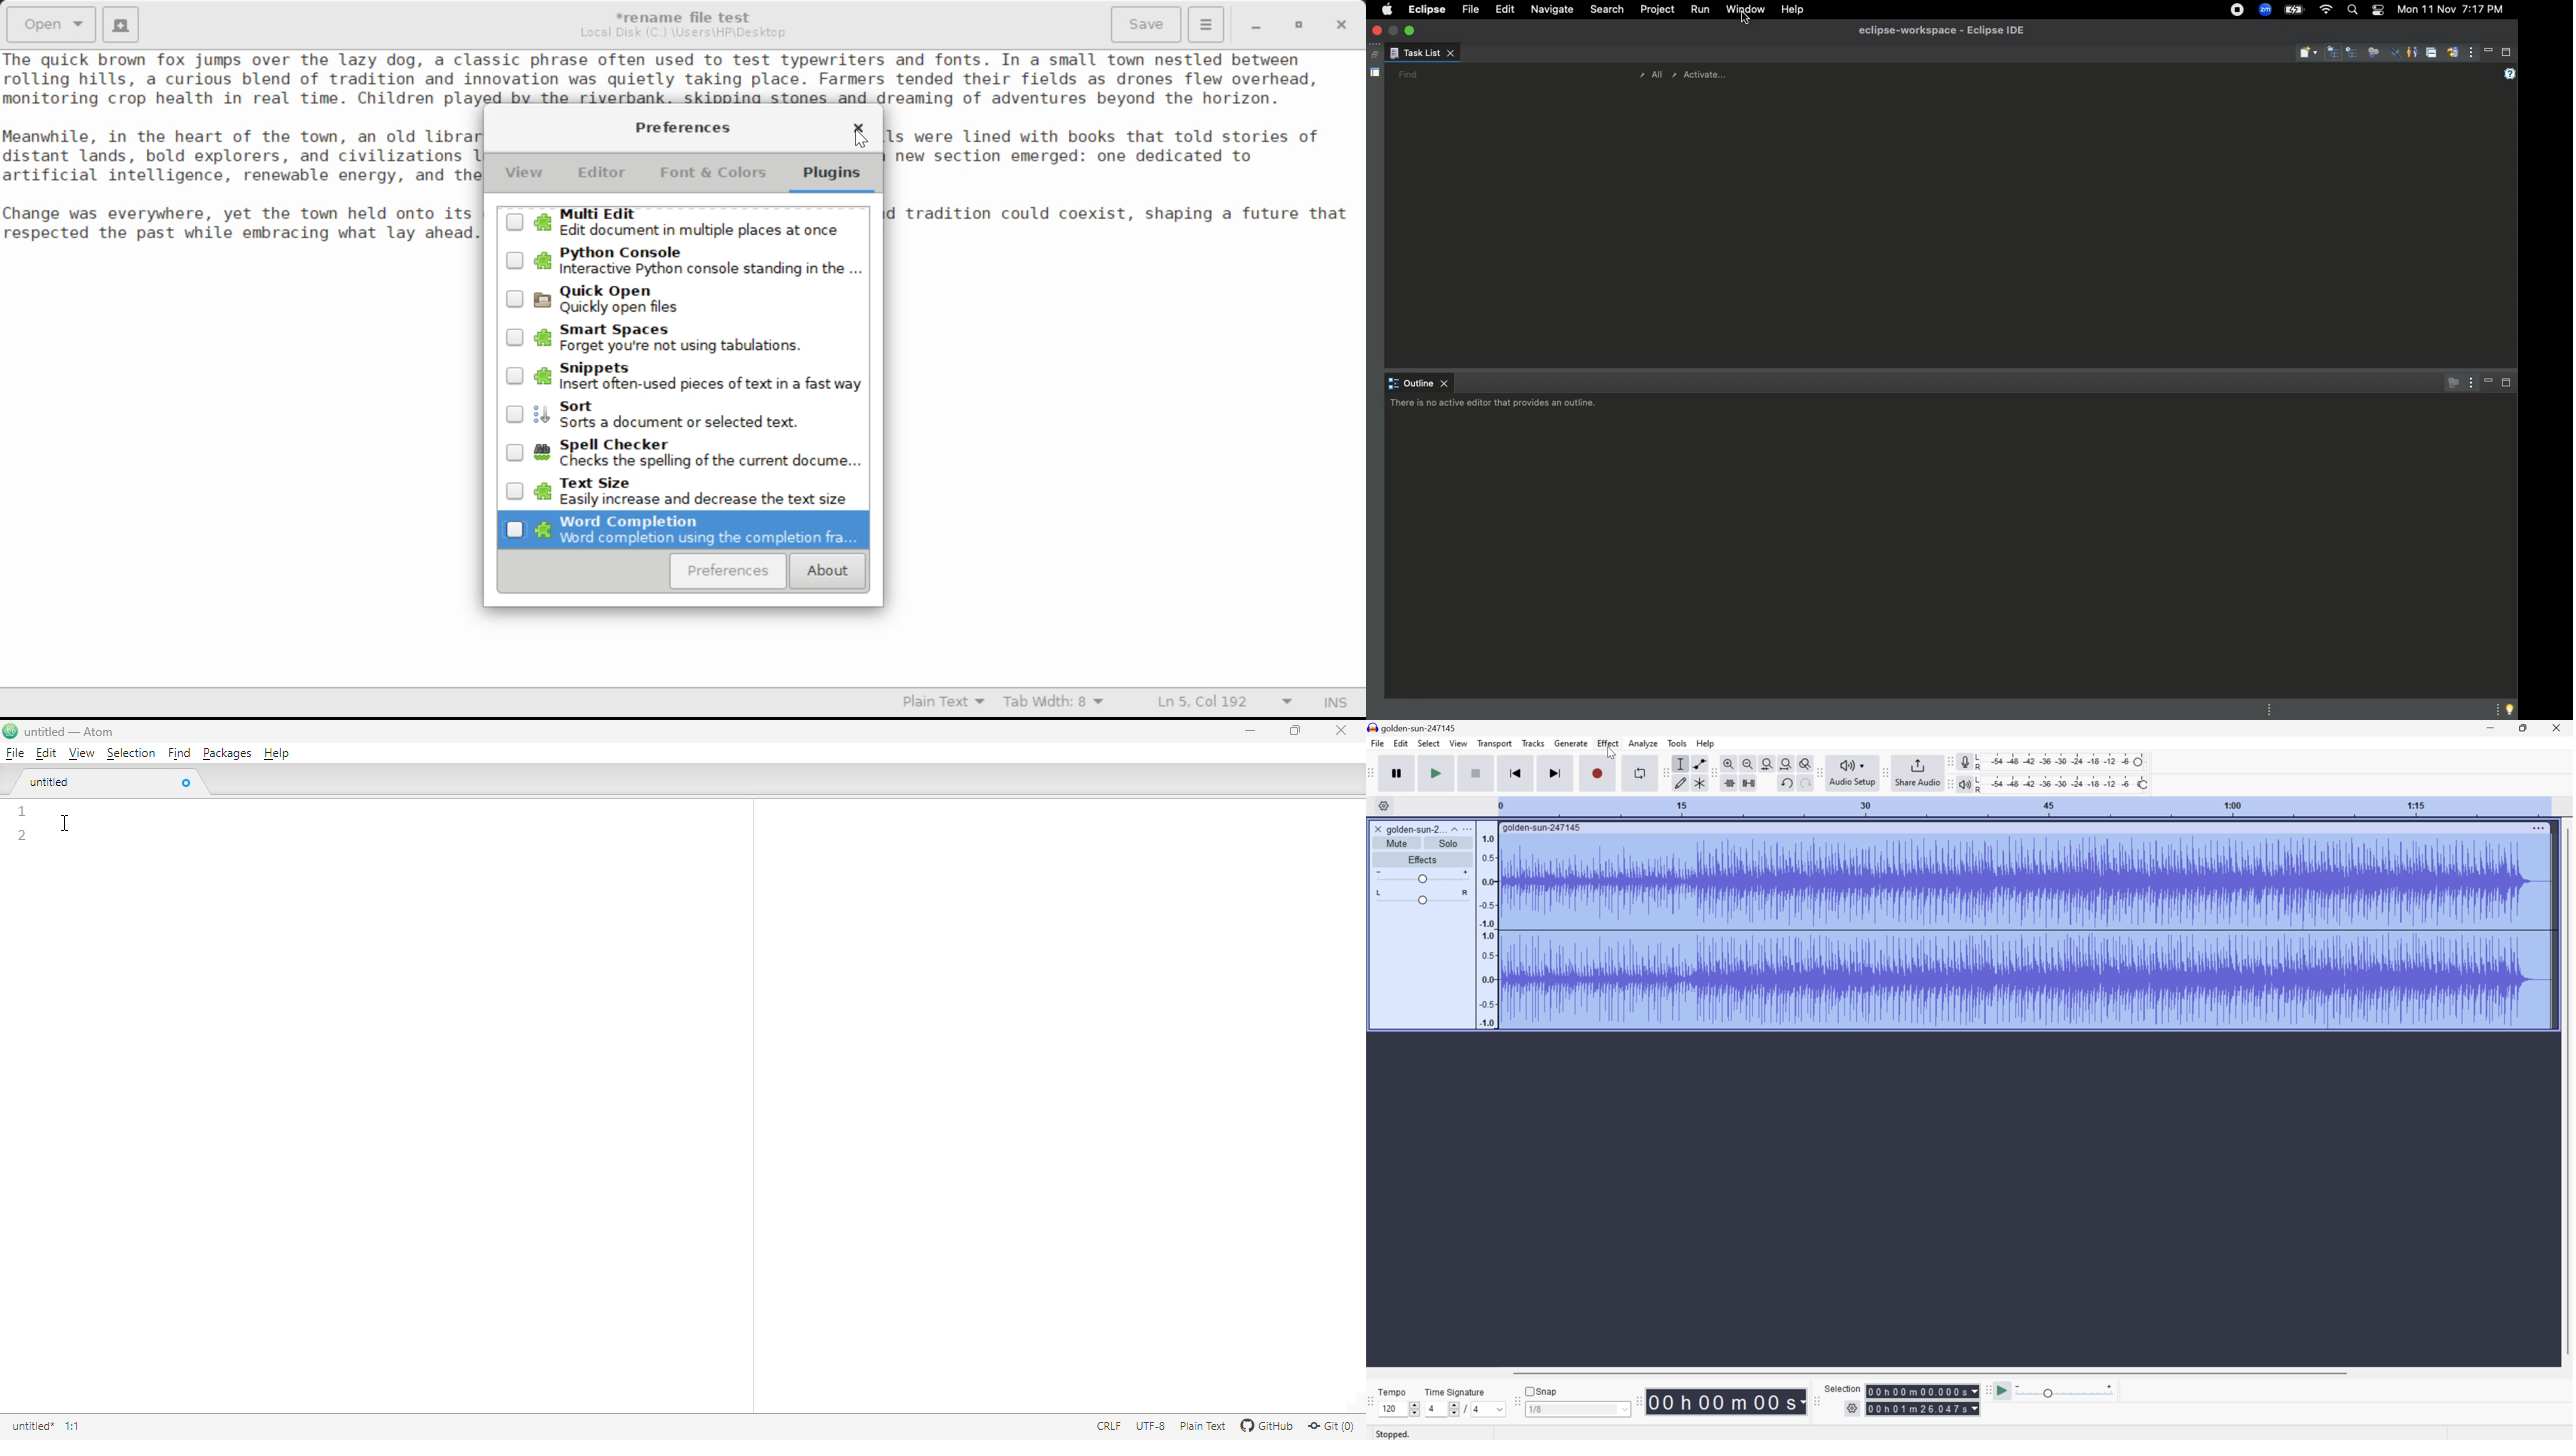  What do you see at coordinates (1786, 764) in the screenshot?
I see `Fit project to width` at bounding box center [1786, 764].